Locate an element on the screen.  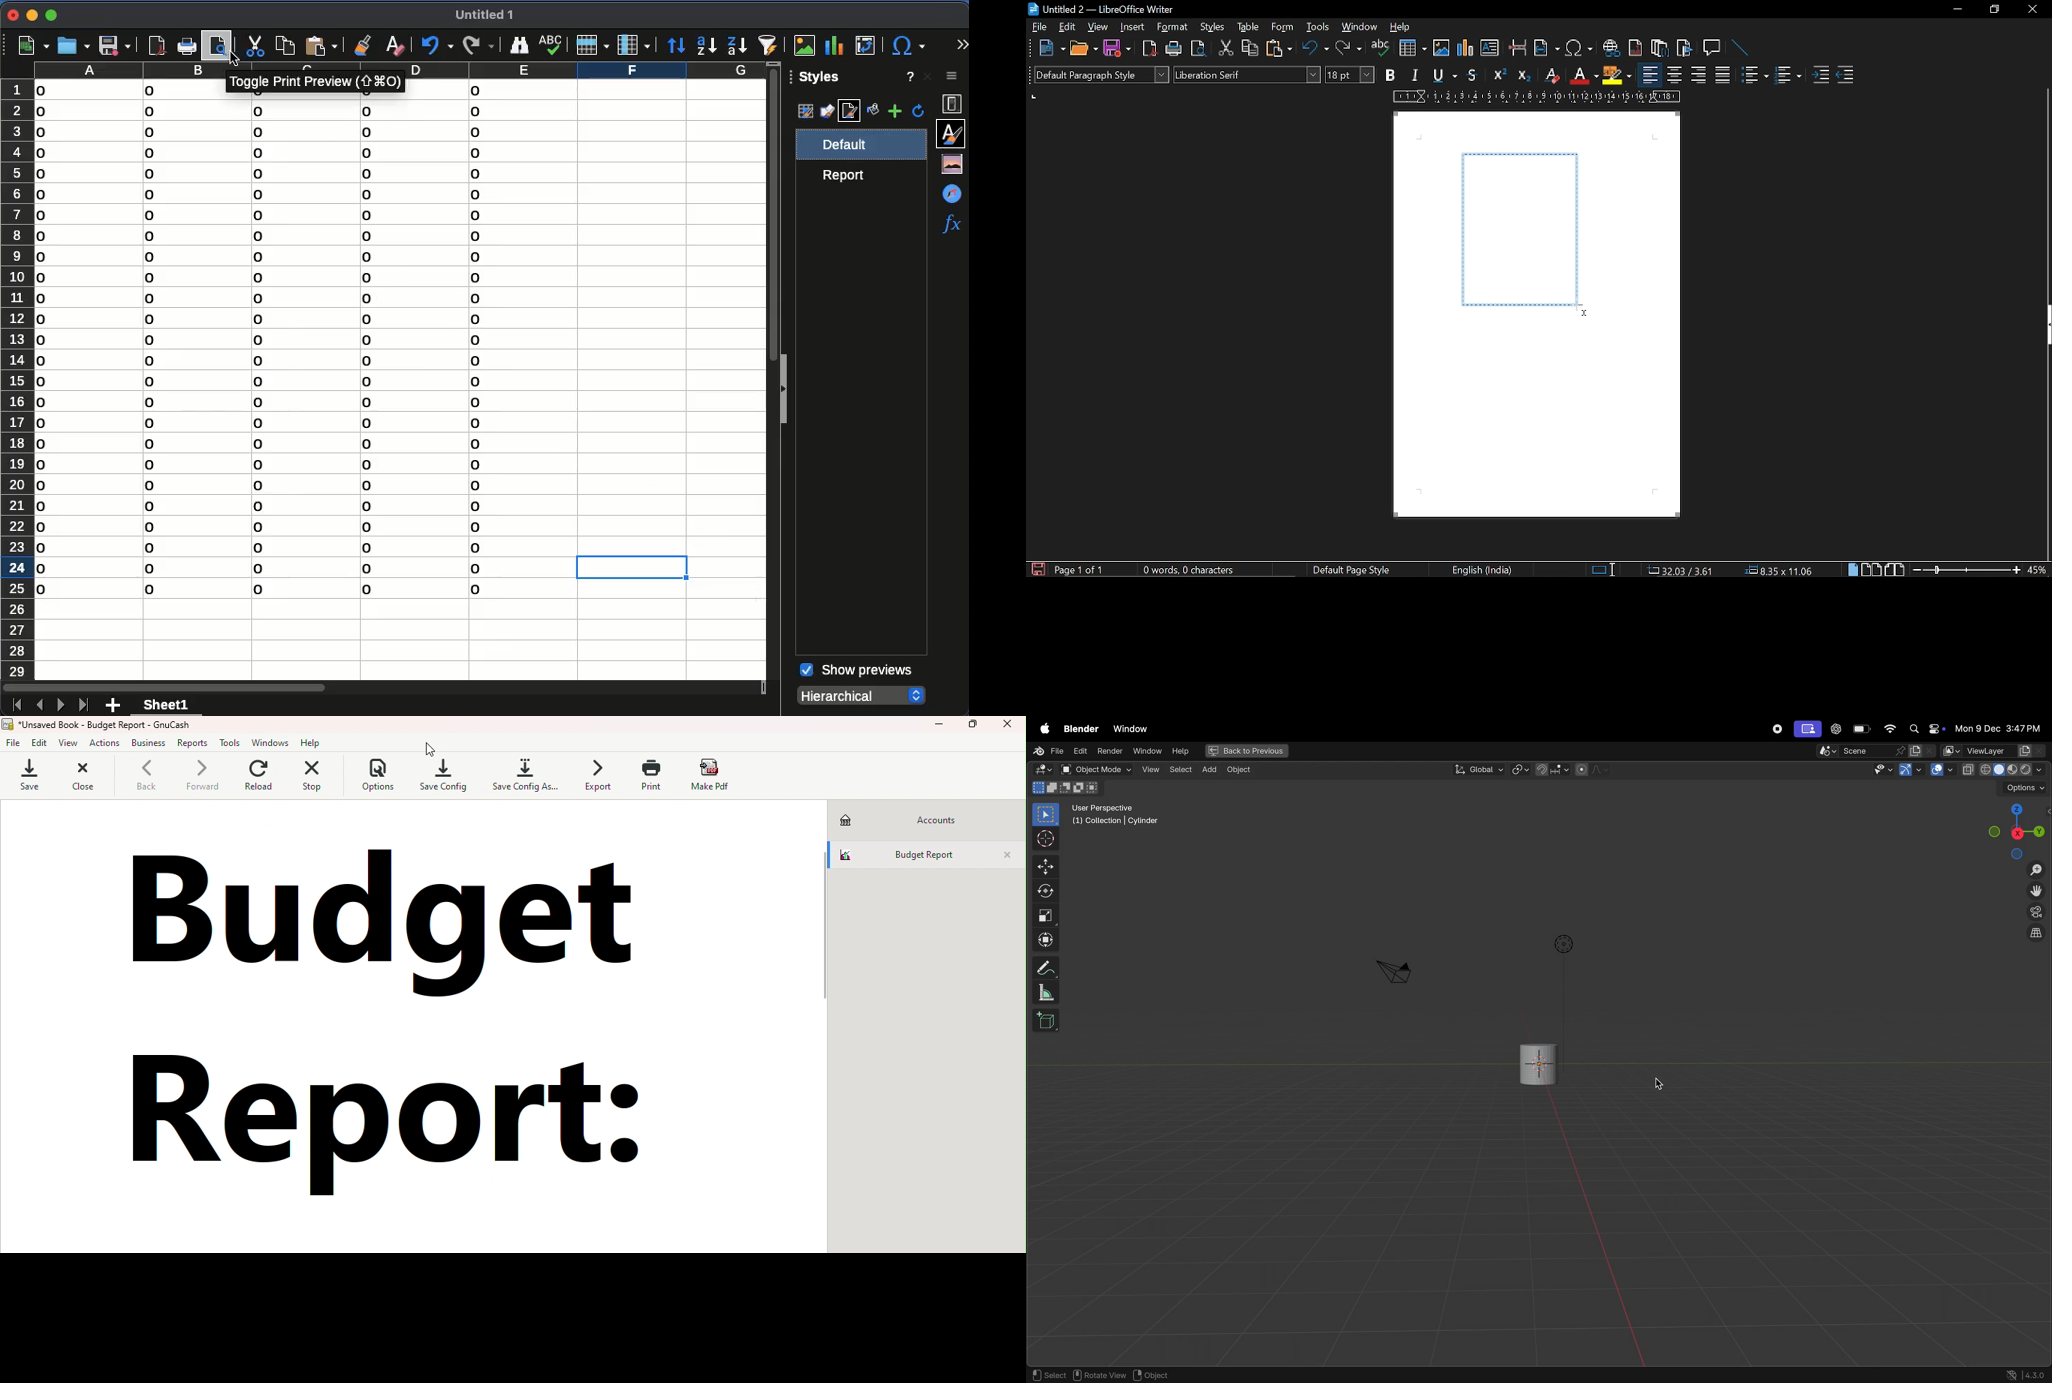
toggle print preview is located at coordinates (1197, 49).